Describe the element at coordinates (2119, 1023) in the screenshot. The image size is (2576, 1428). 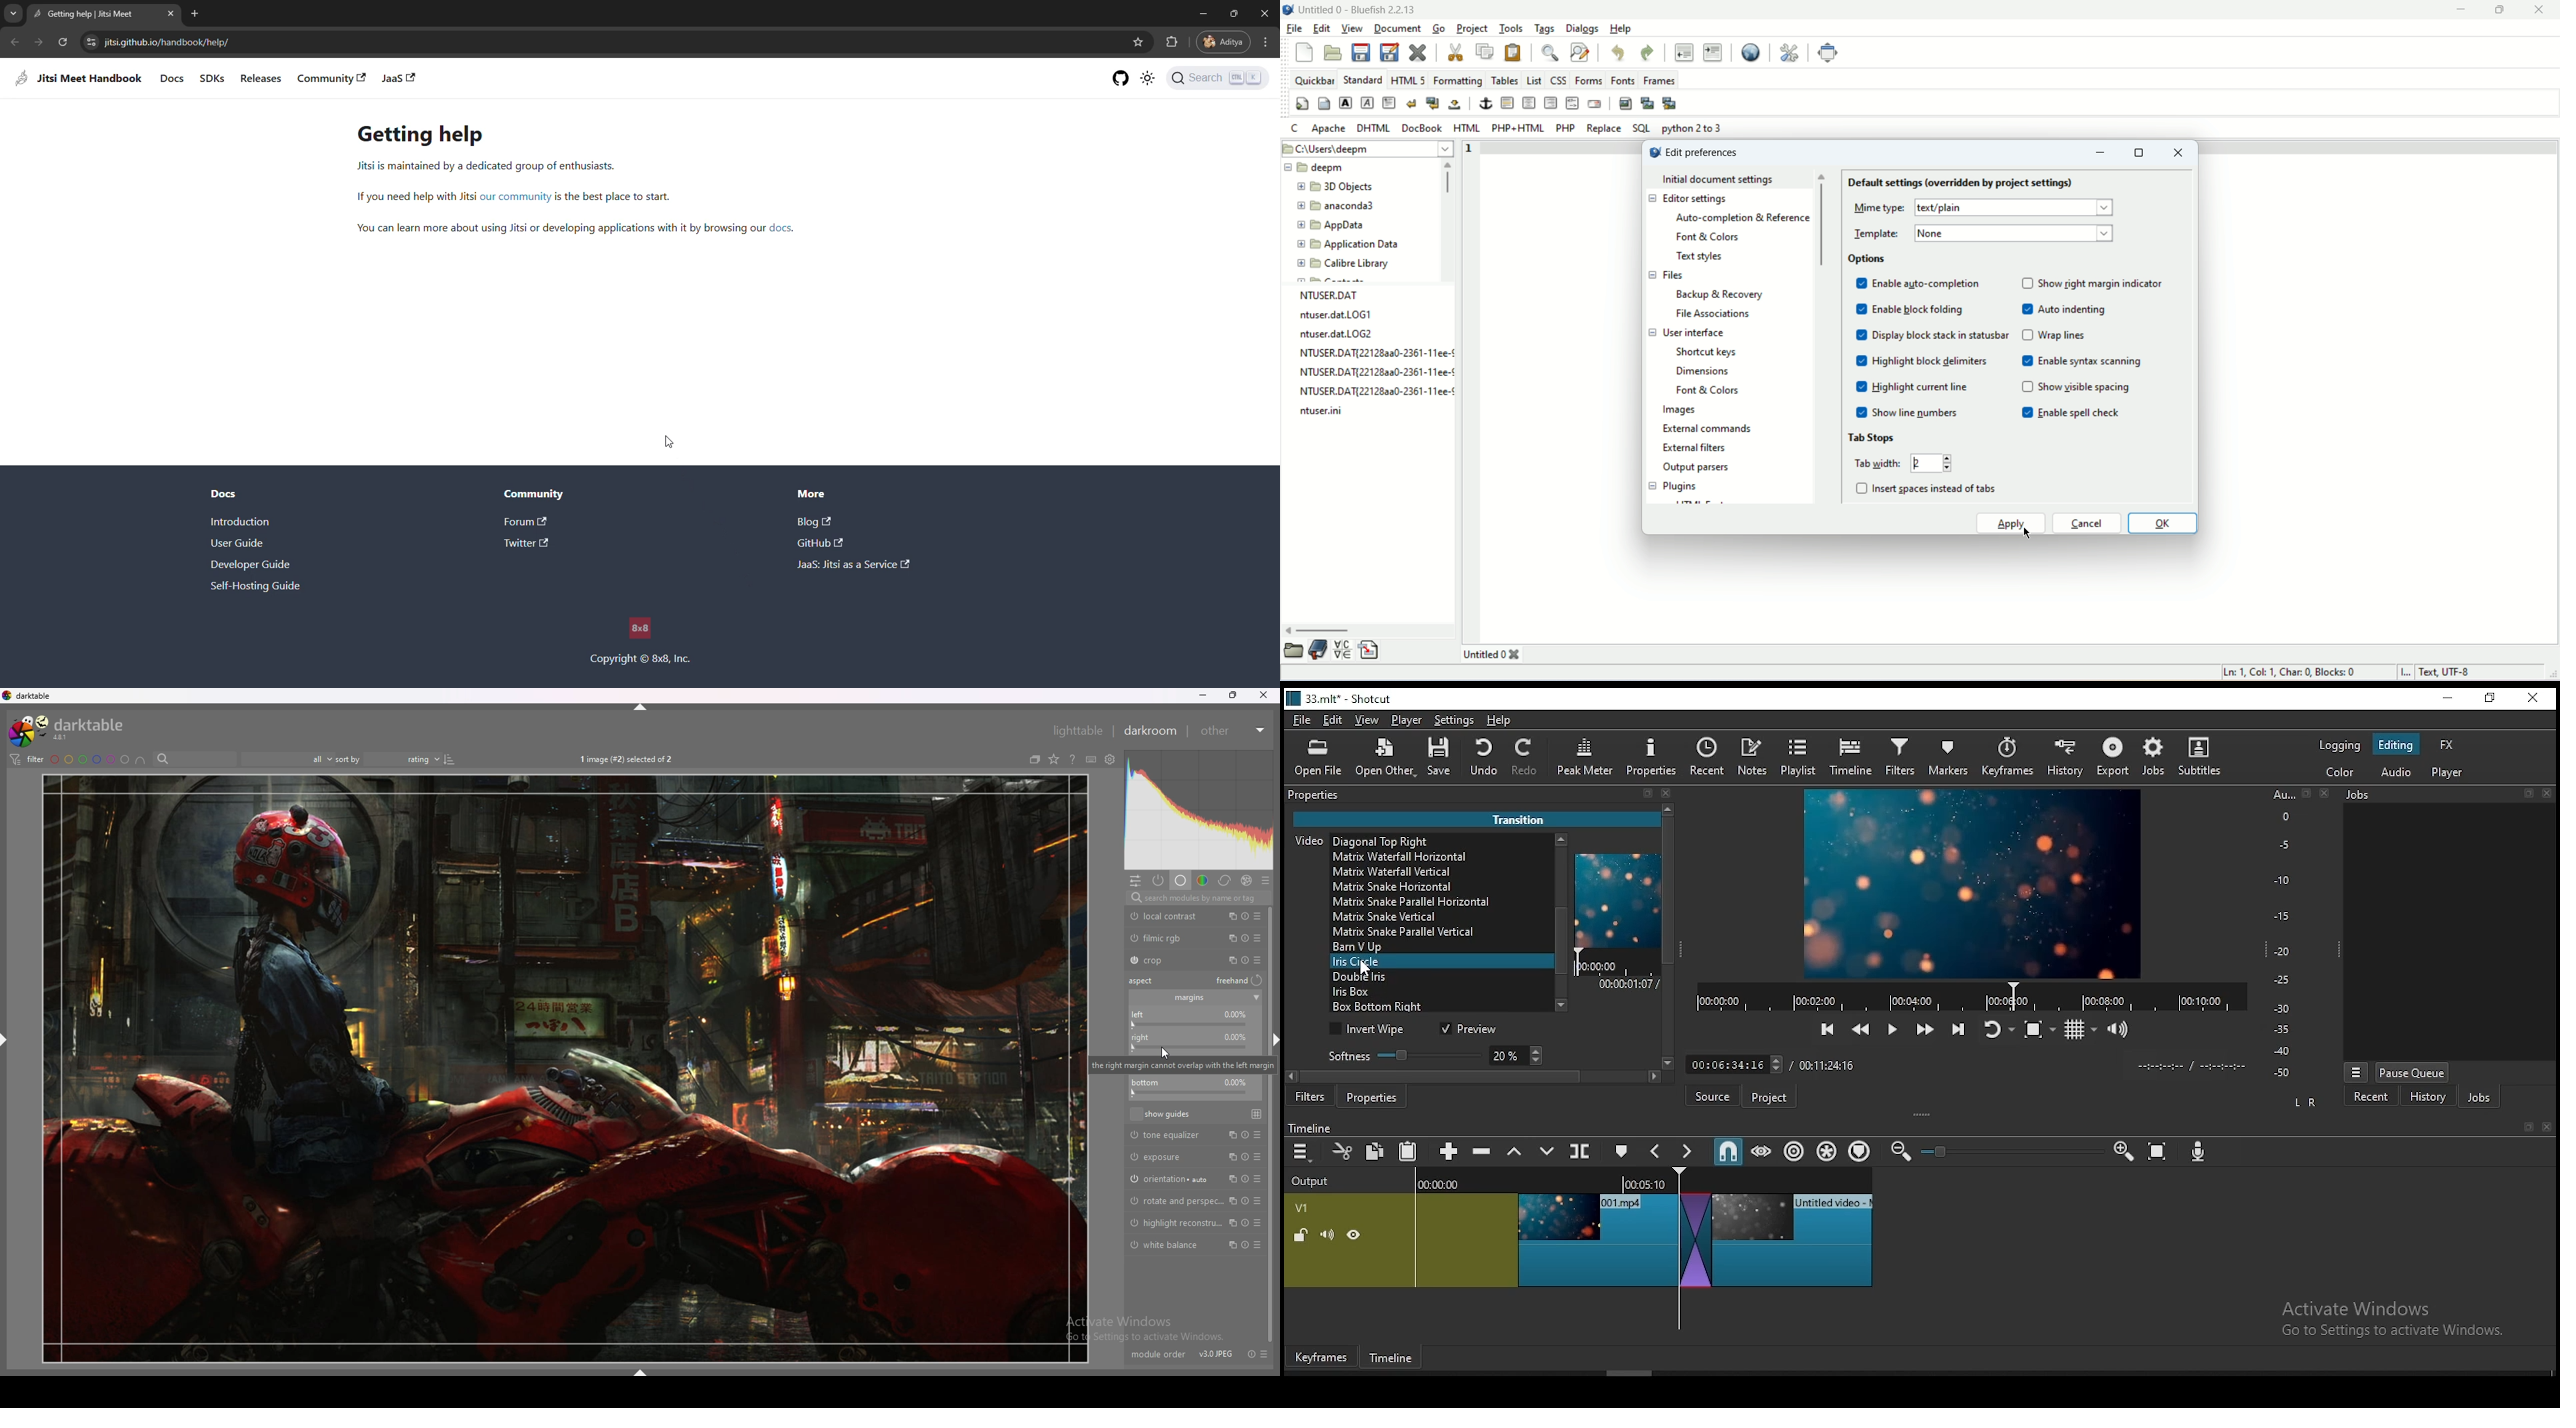
I see `show video volume control` at that location.